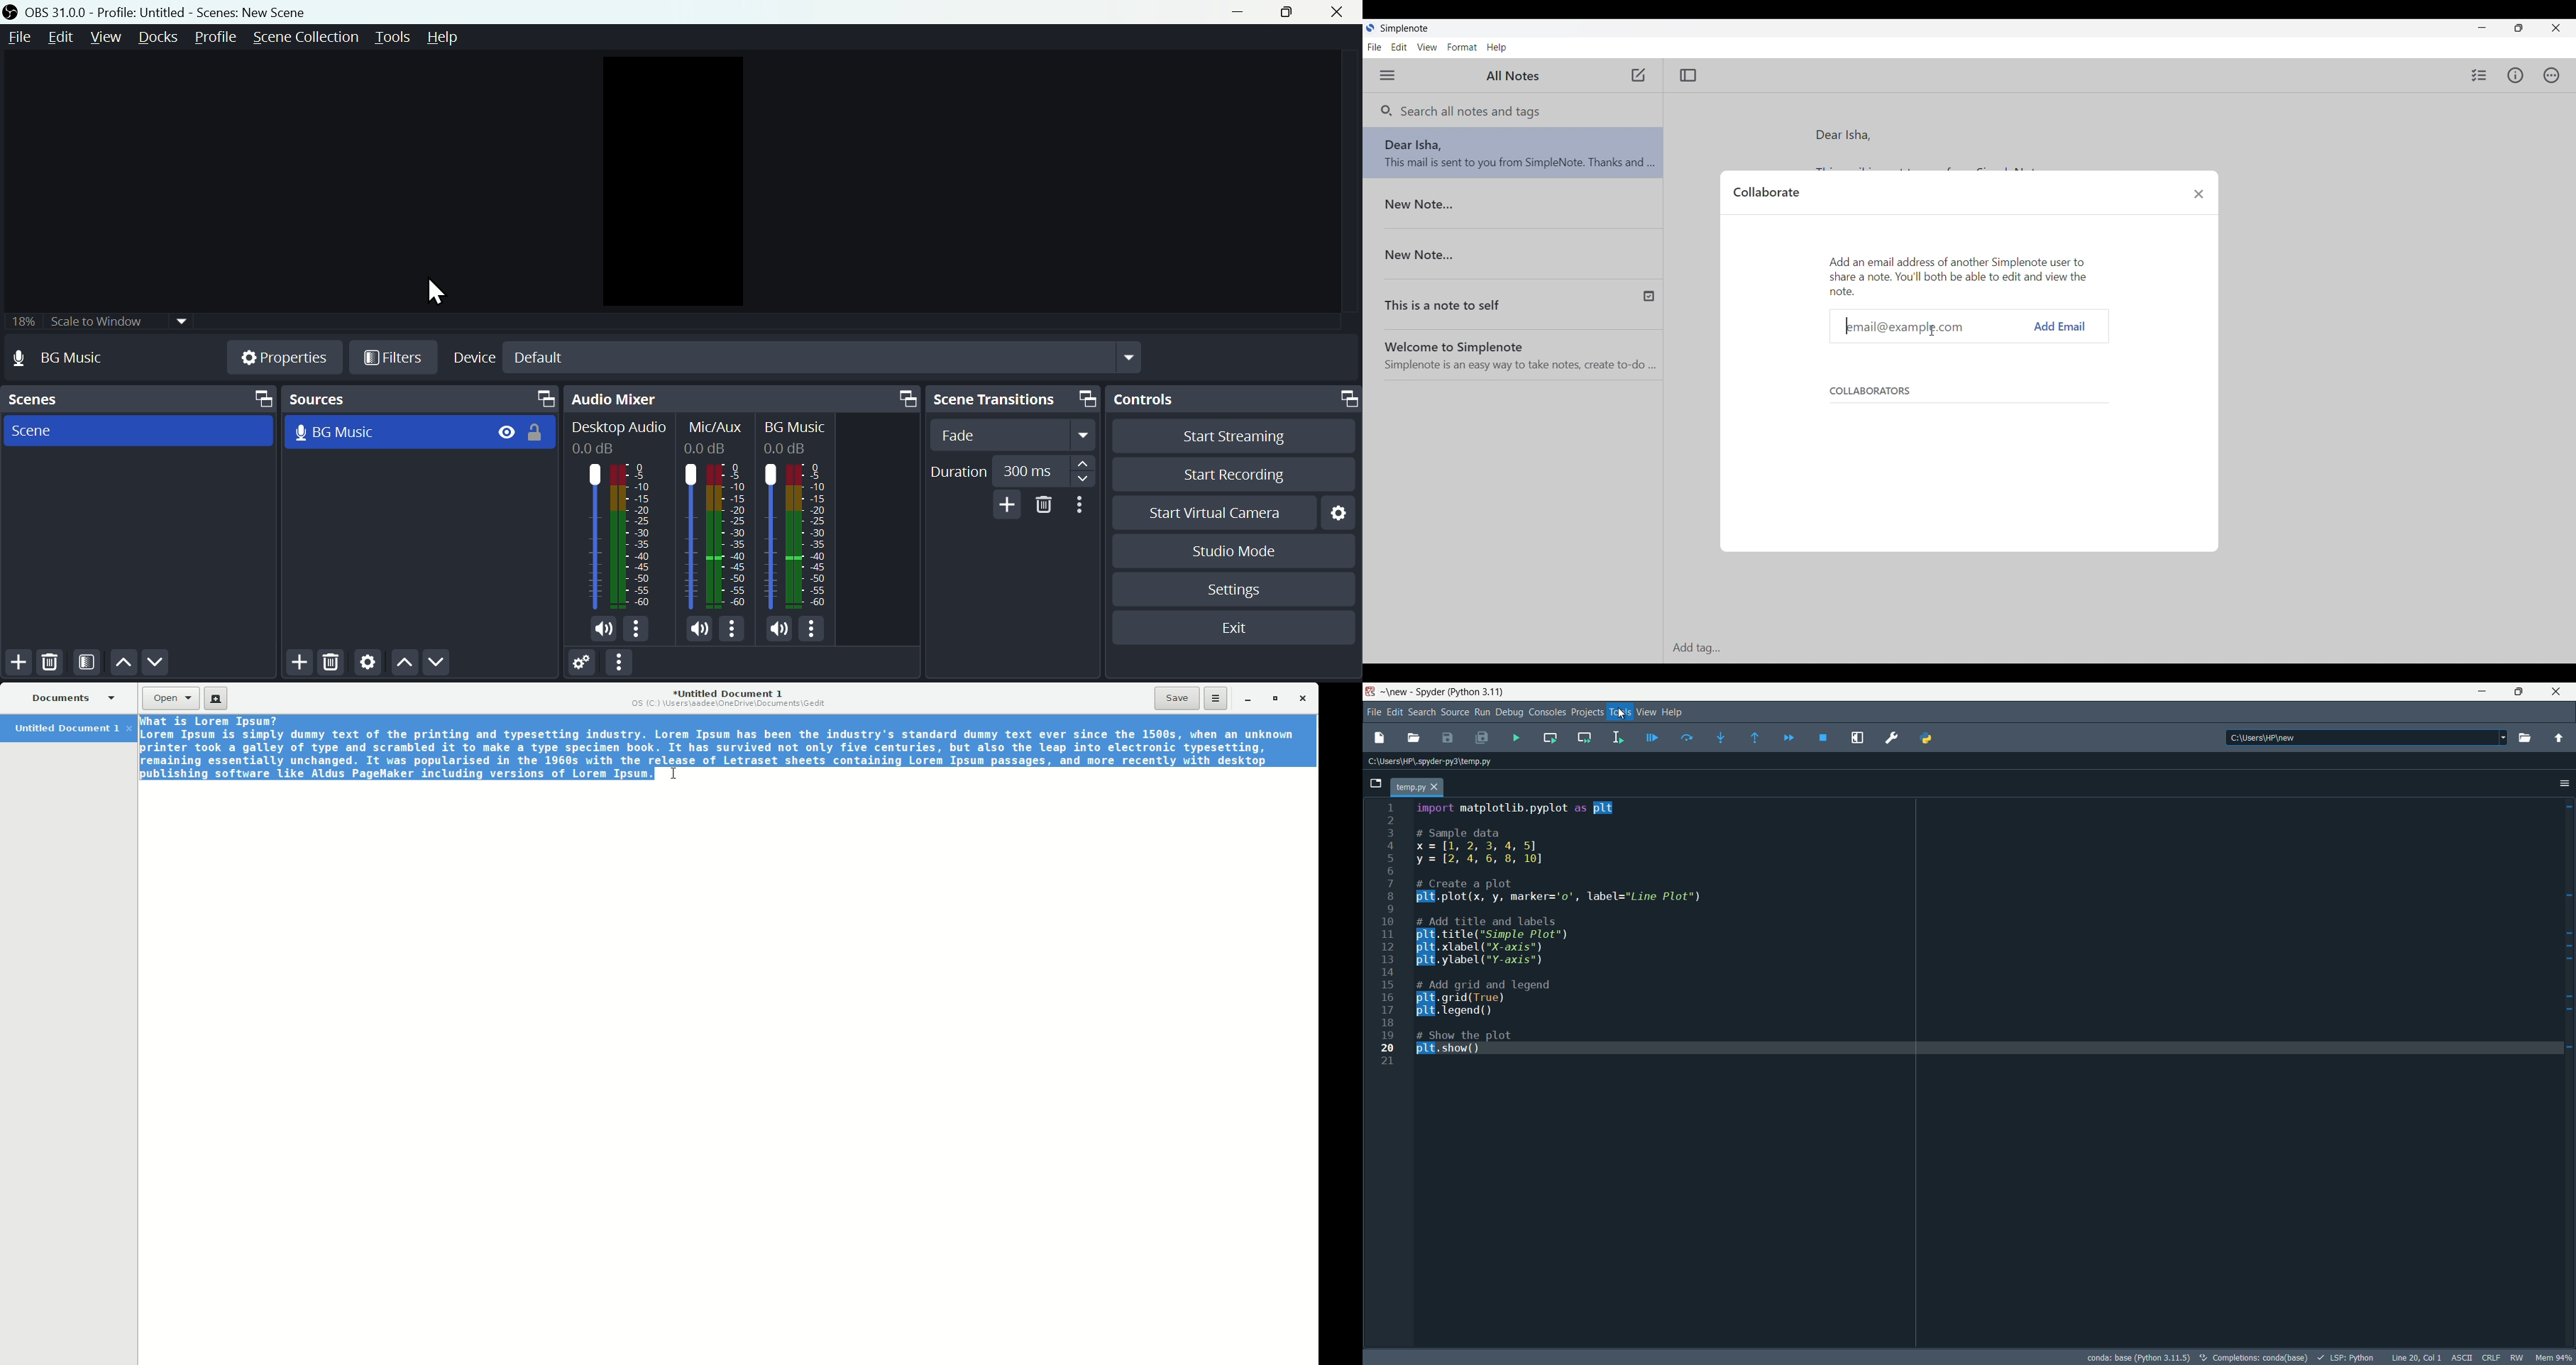  What do you see at coordinates (2483, 691) in the screenshot?
I see `minimize` at bounding box center [2483, 691].